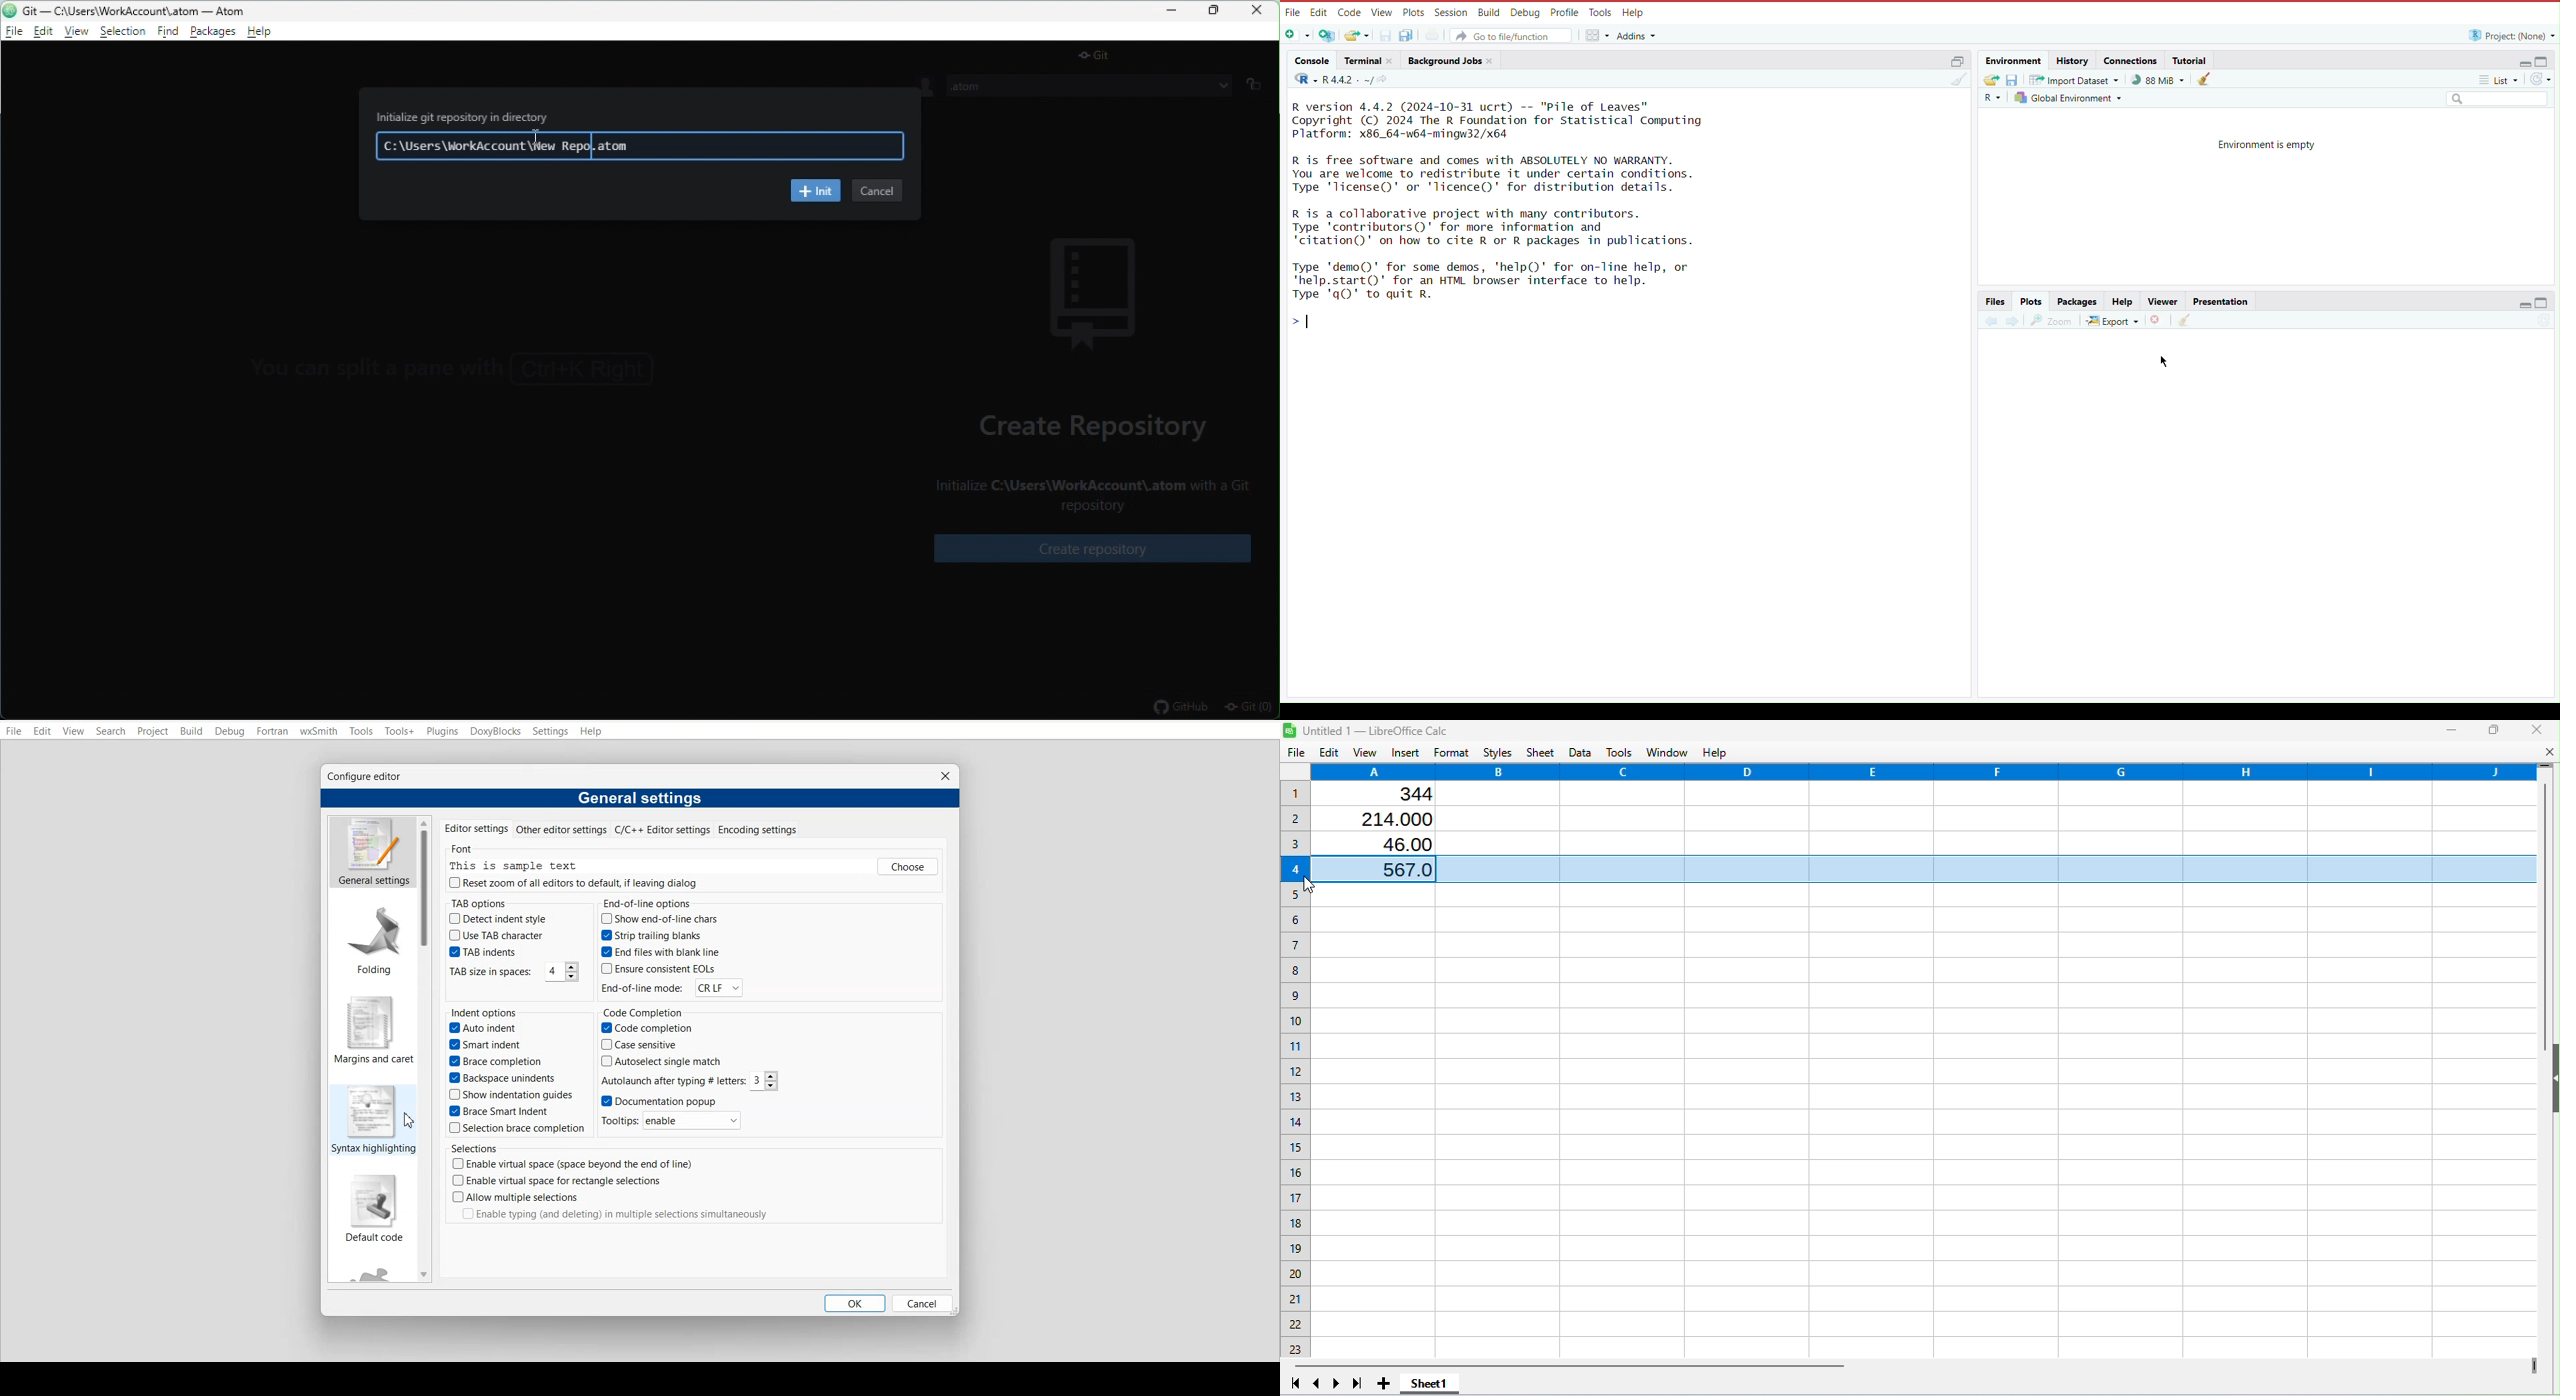 The image size is (2576, 1400). What do you see at coordinates (2519, 63) in the screenshot?
I see `Minimize` at bounding box center [2519, 63].